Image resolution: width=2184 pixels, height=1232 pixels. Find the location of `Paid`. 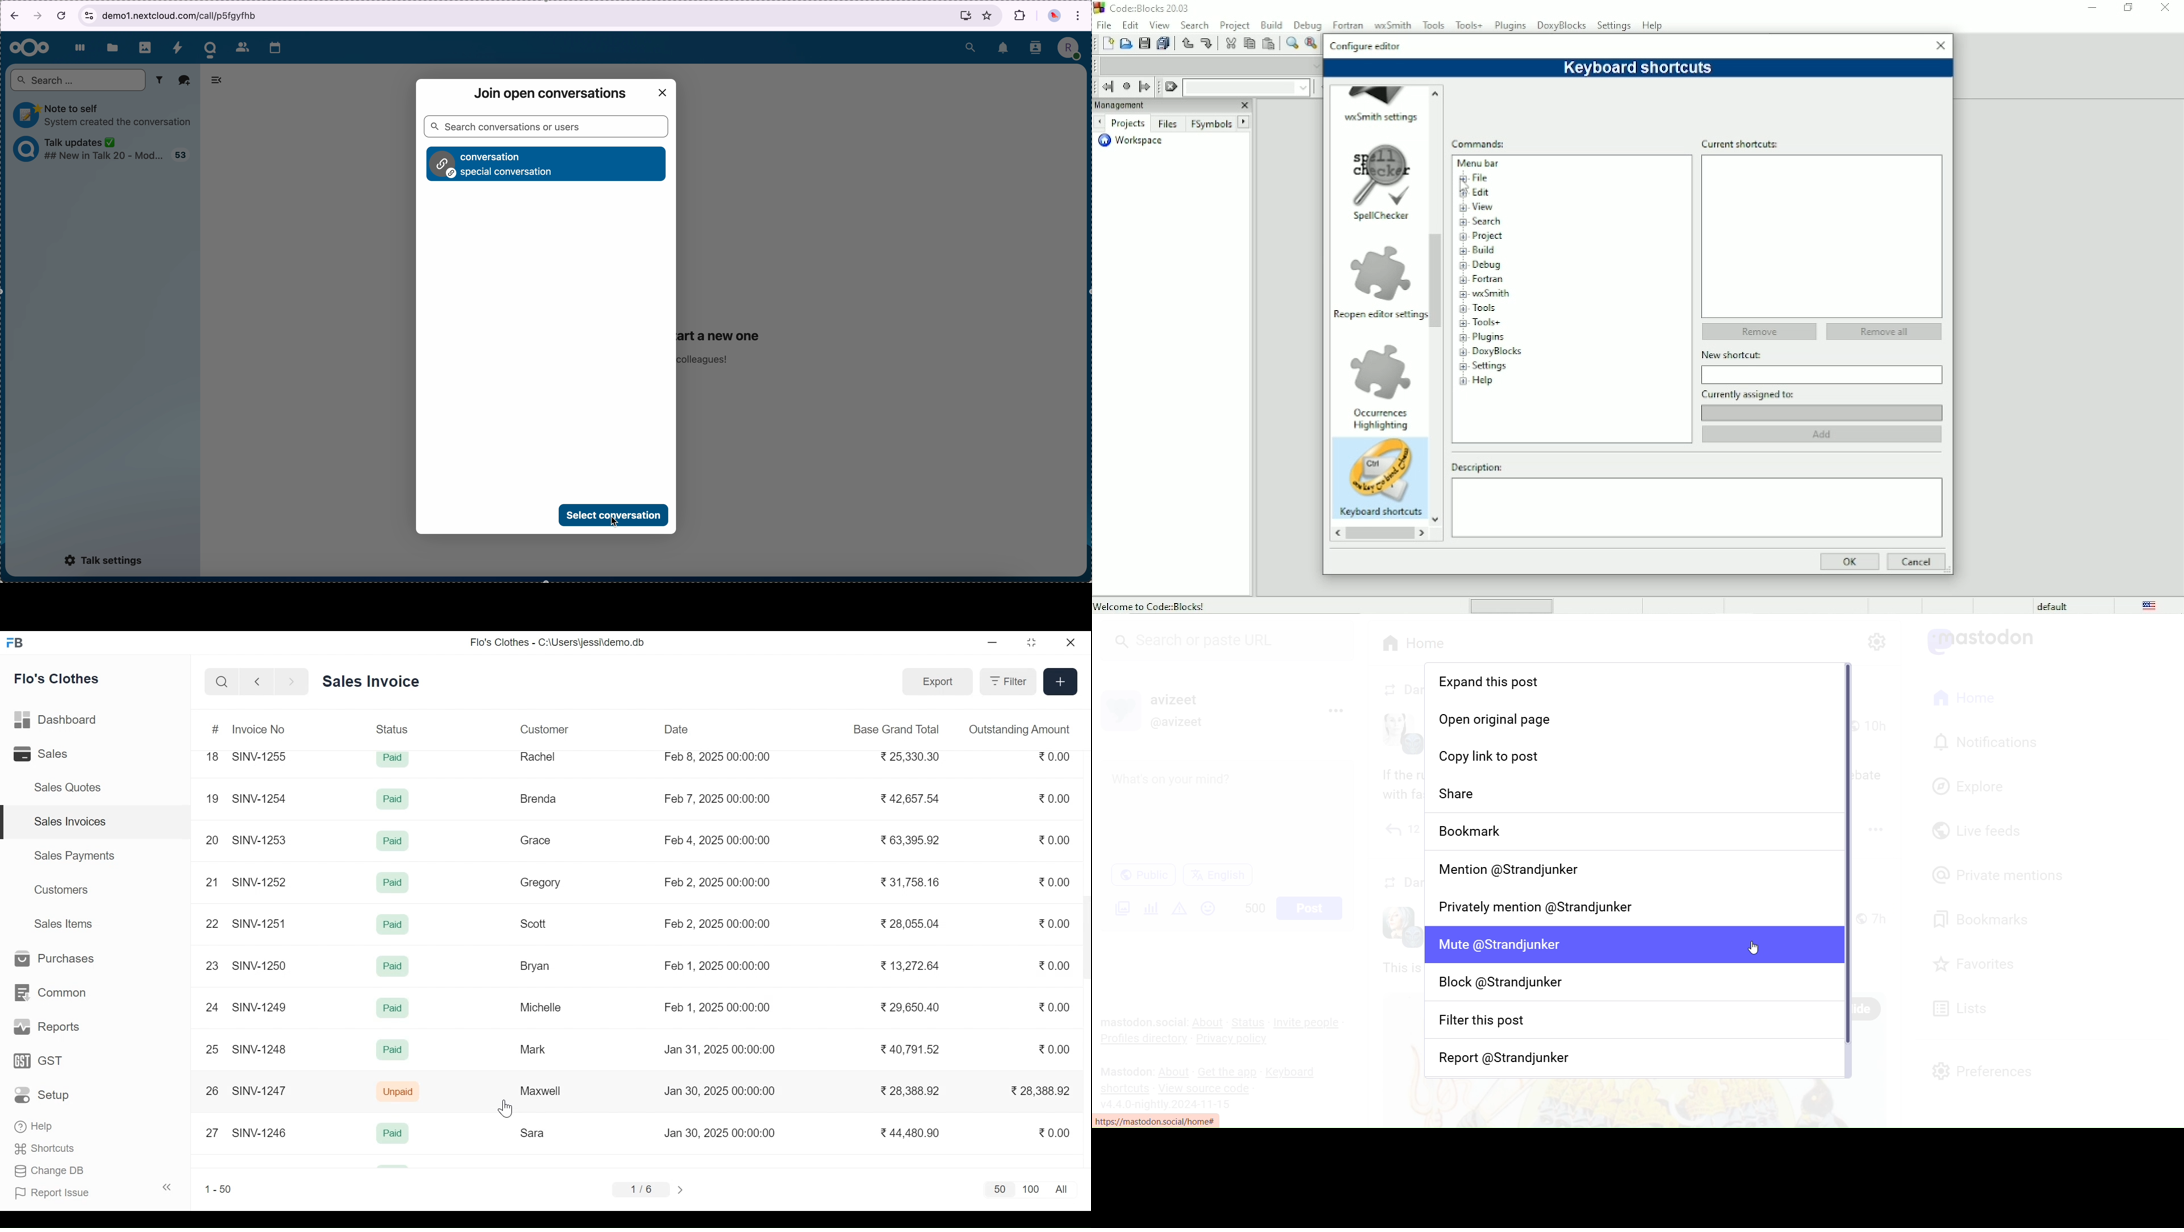

Paid is located at coordinates (392, 966).